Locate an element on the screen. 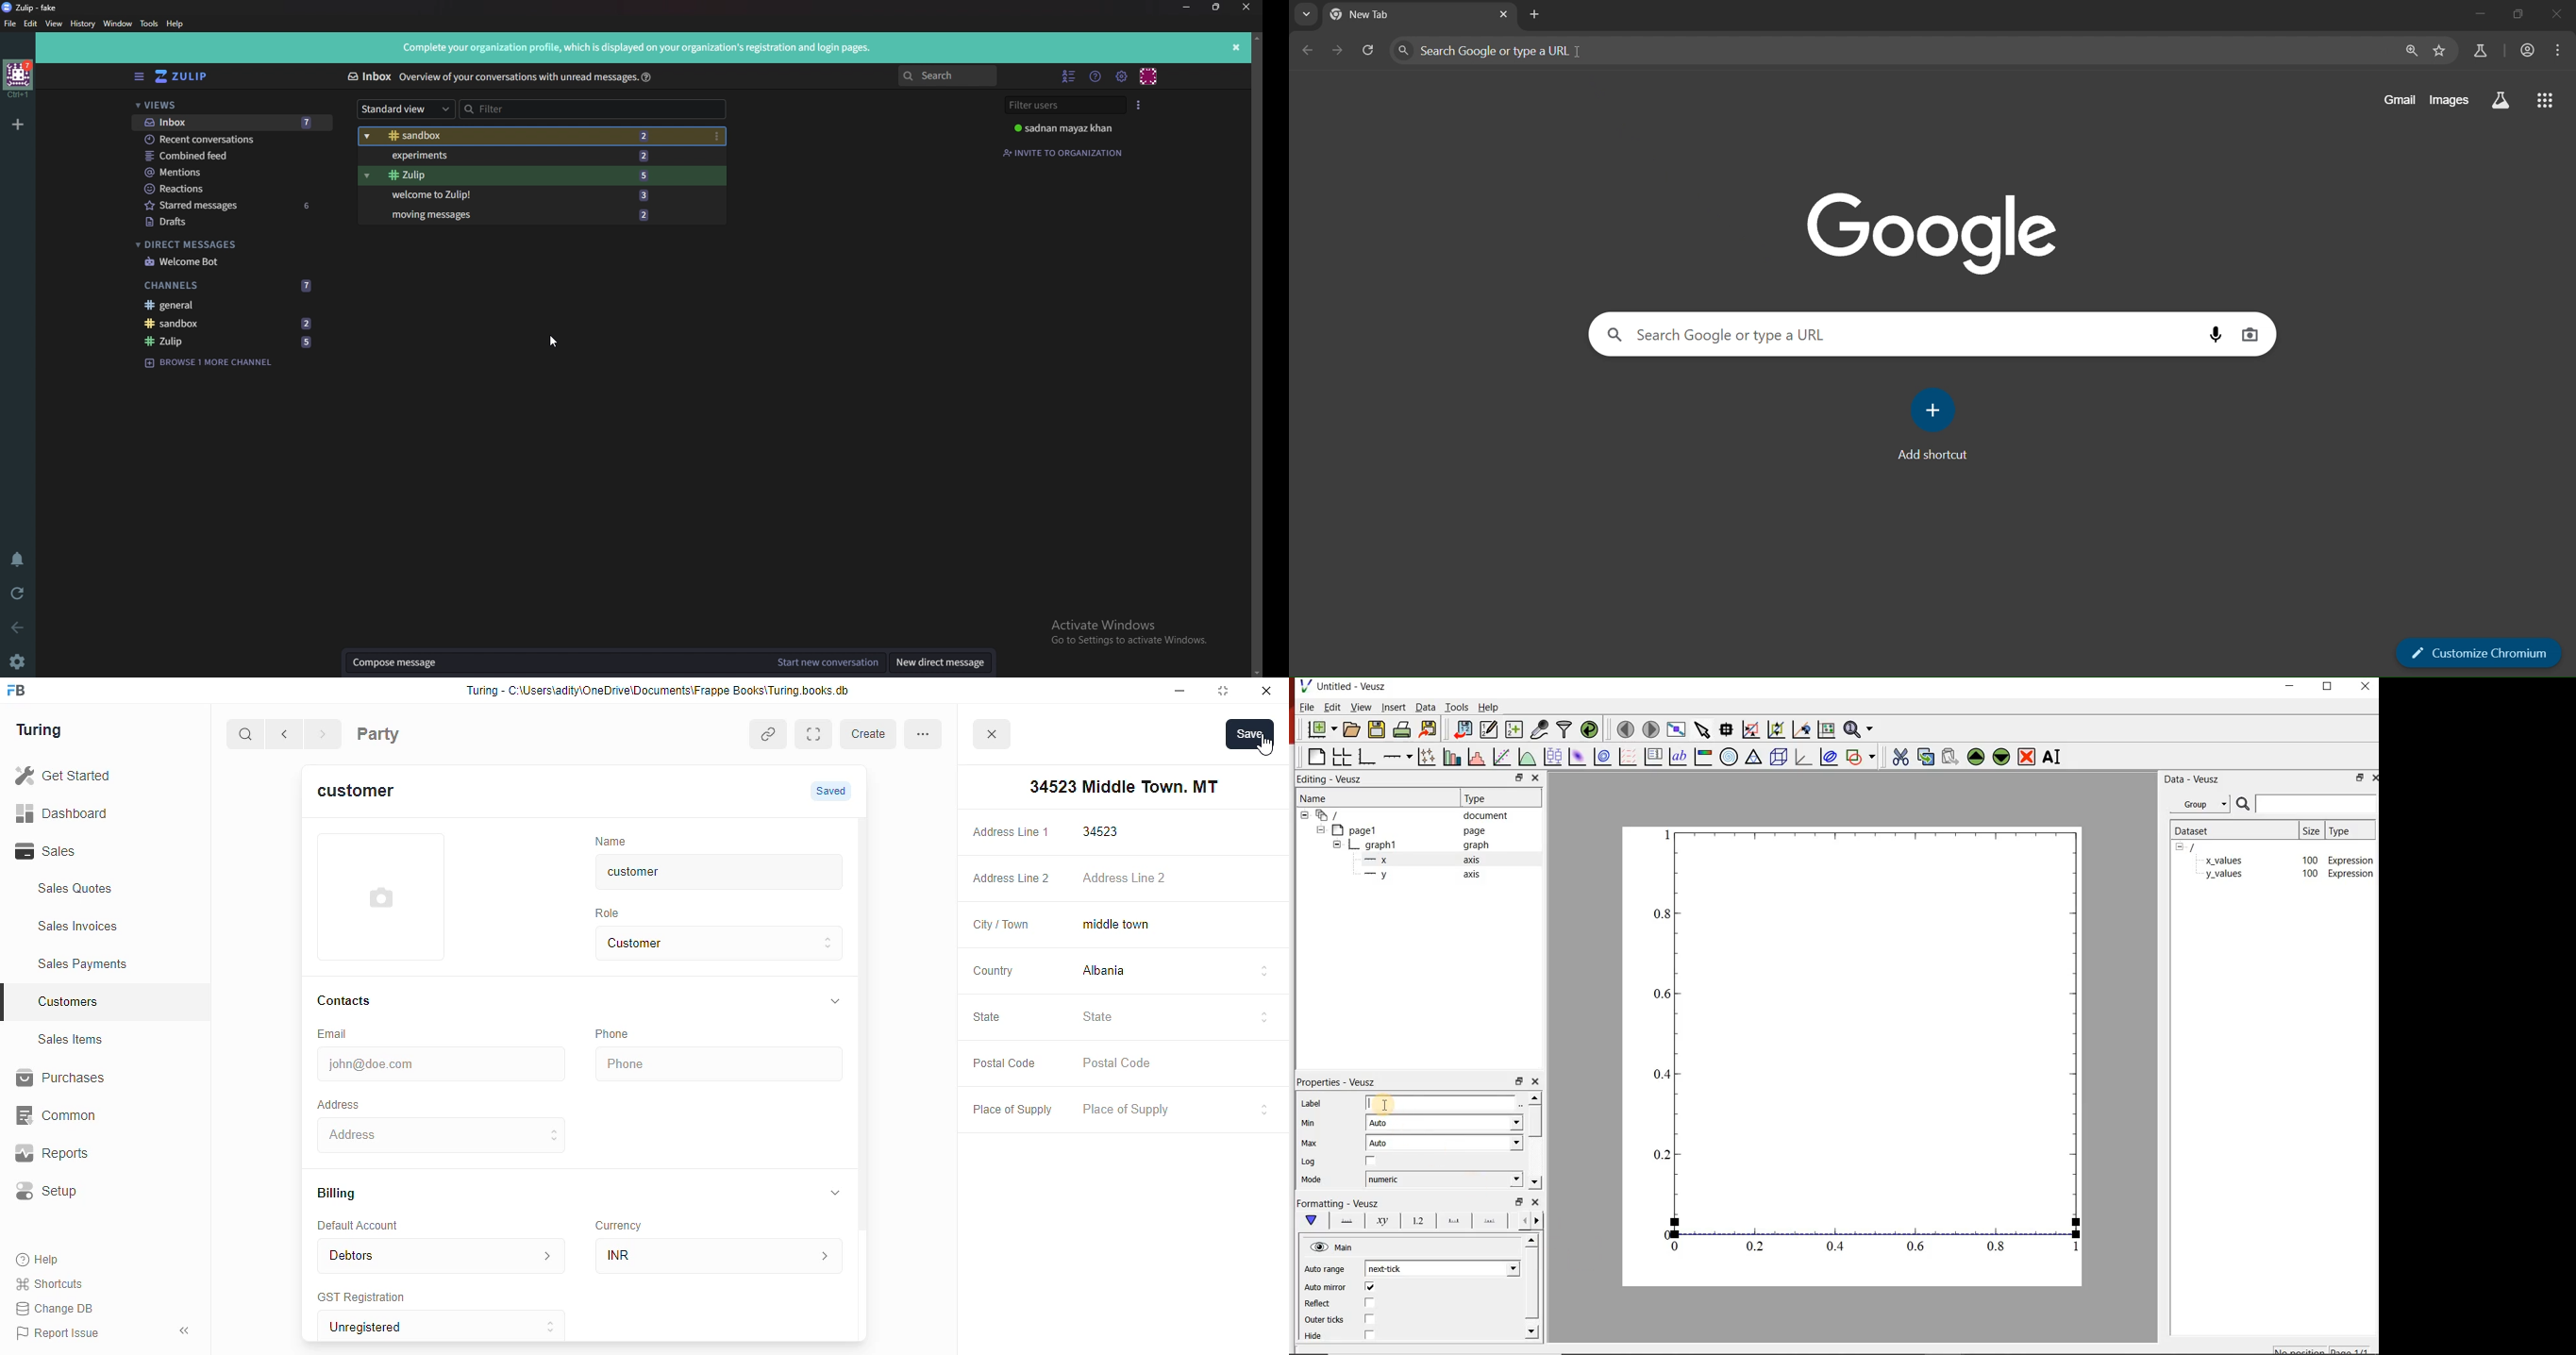  view plot fullscreen is located at coordinates (1678, 729).